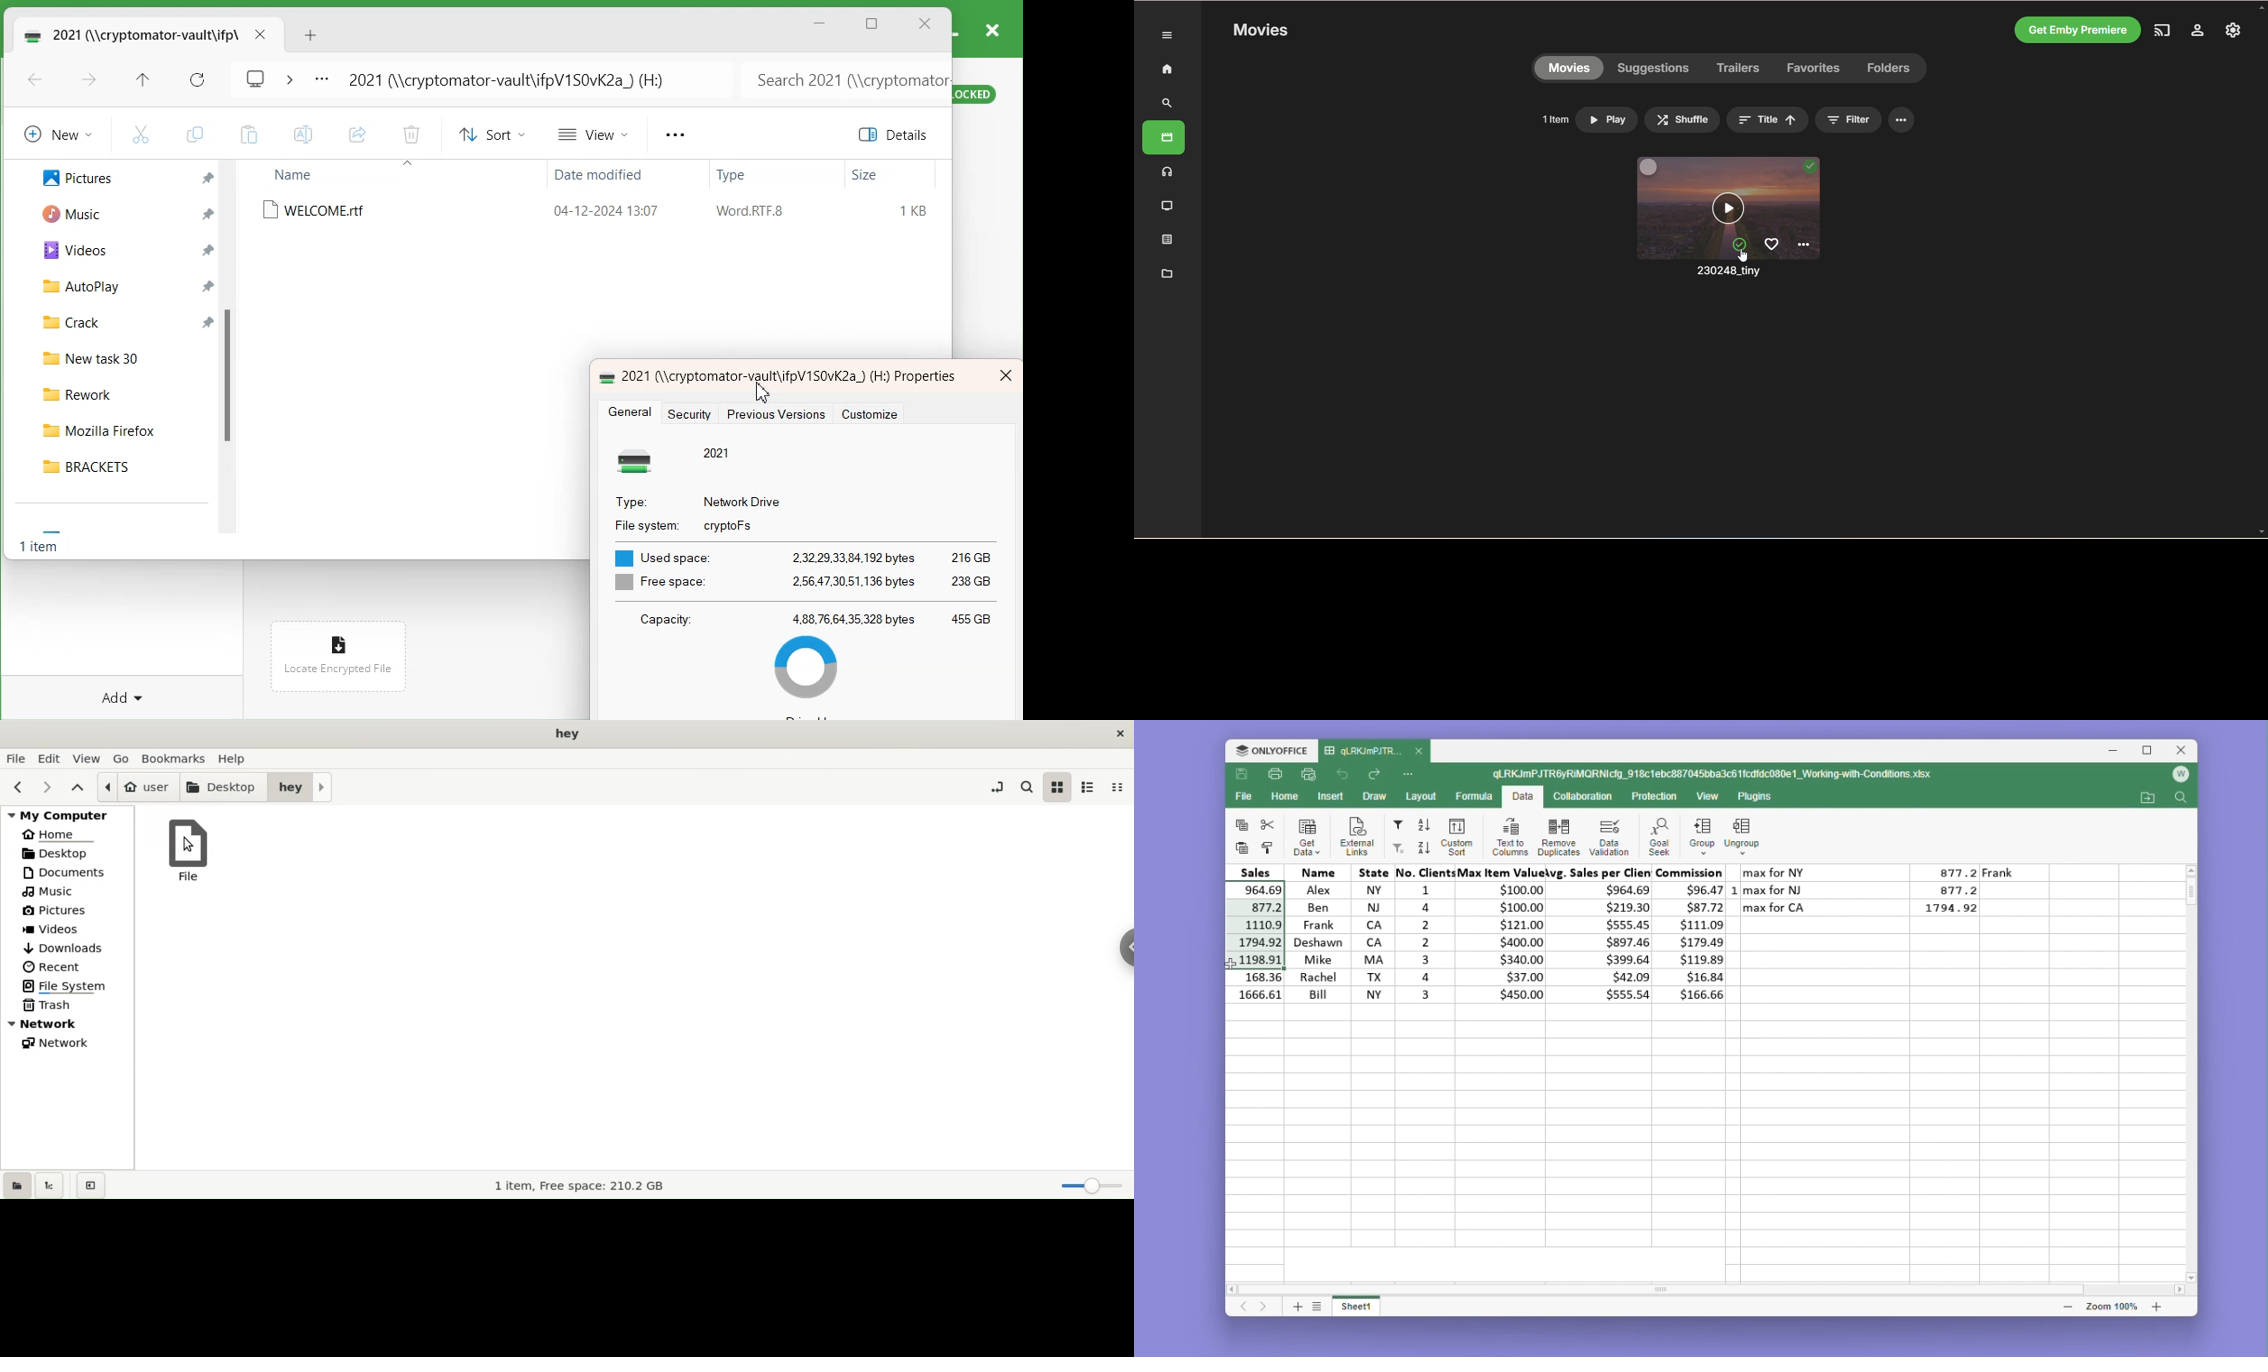  Describe the element at coordinates (1309, 775) in the screenshot. I see `quick print` at that location.